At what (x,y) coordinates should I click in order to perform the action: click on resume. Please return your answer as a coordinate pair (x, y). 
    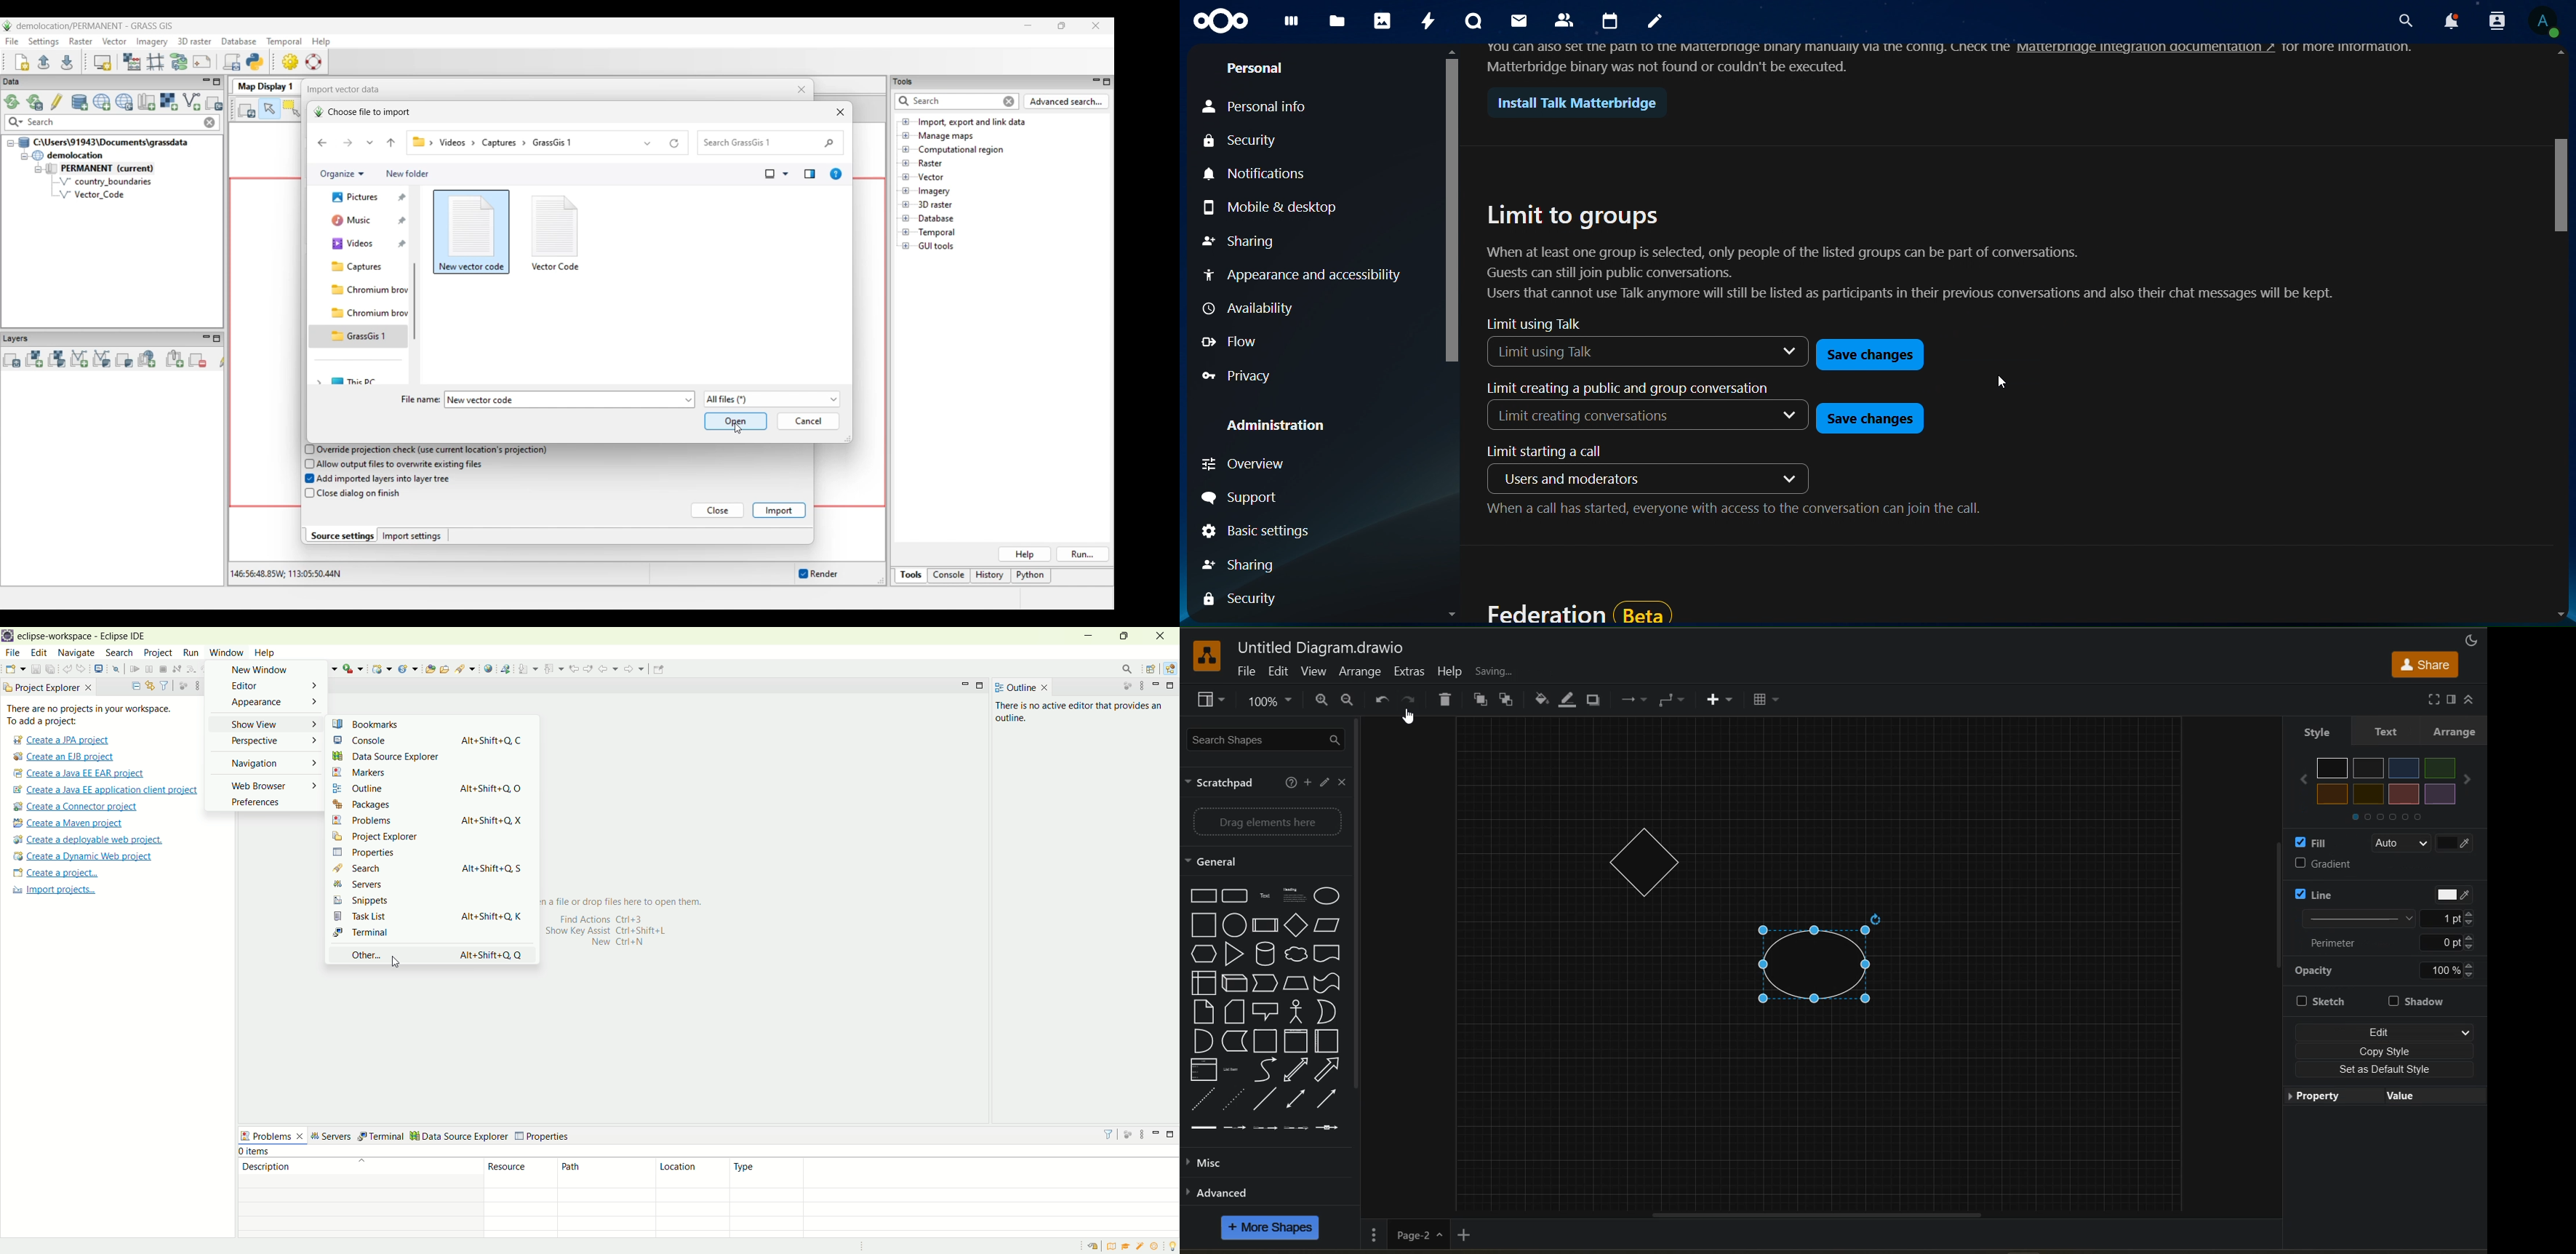
    Looking at the image, I should click on (135, 668).